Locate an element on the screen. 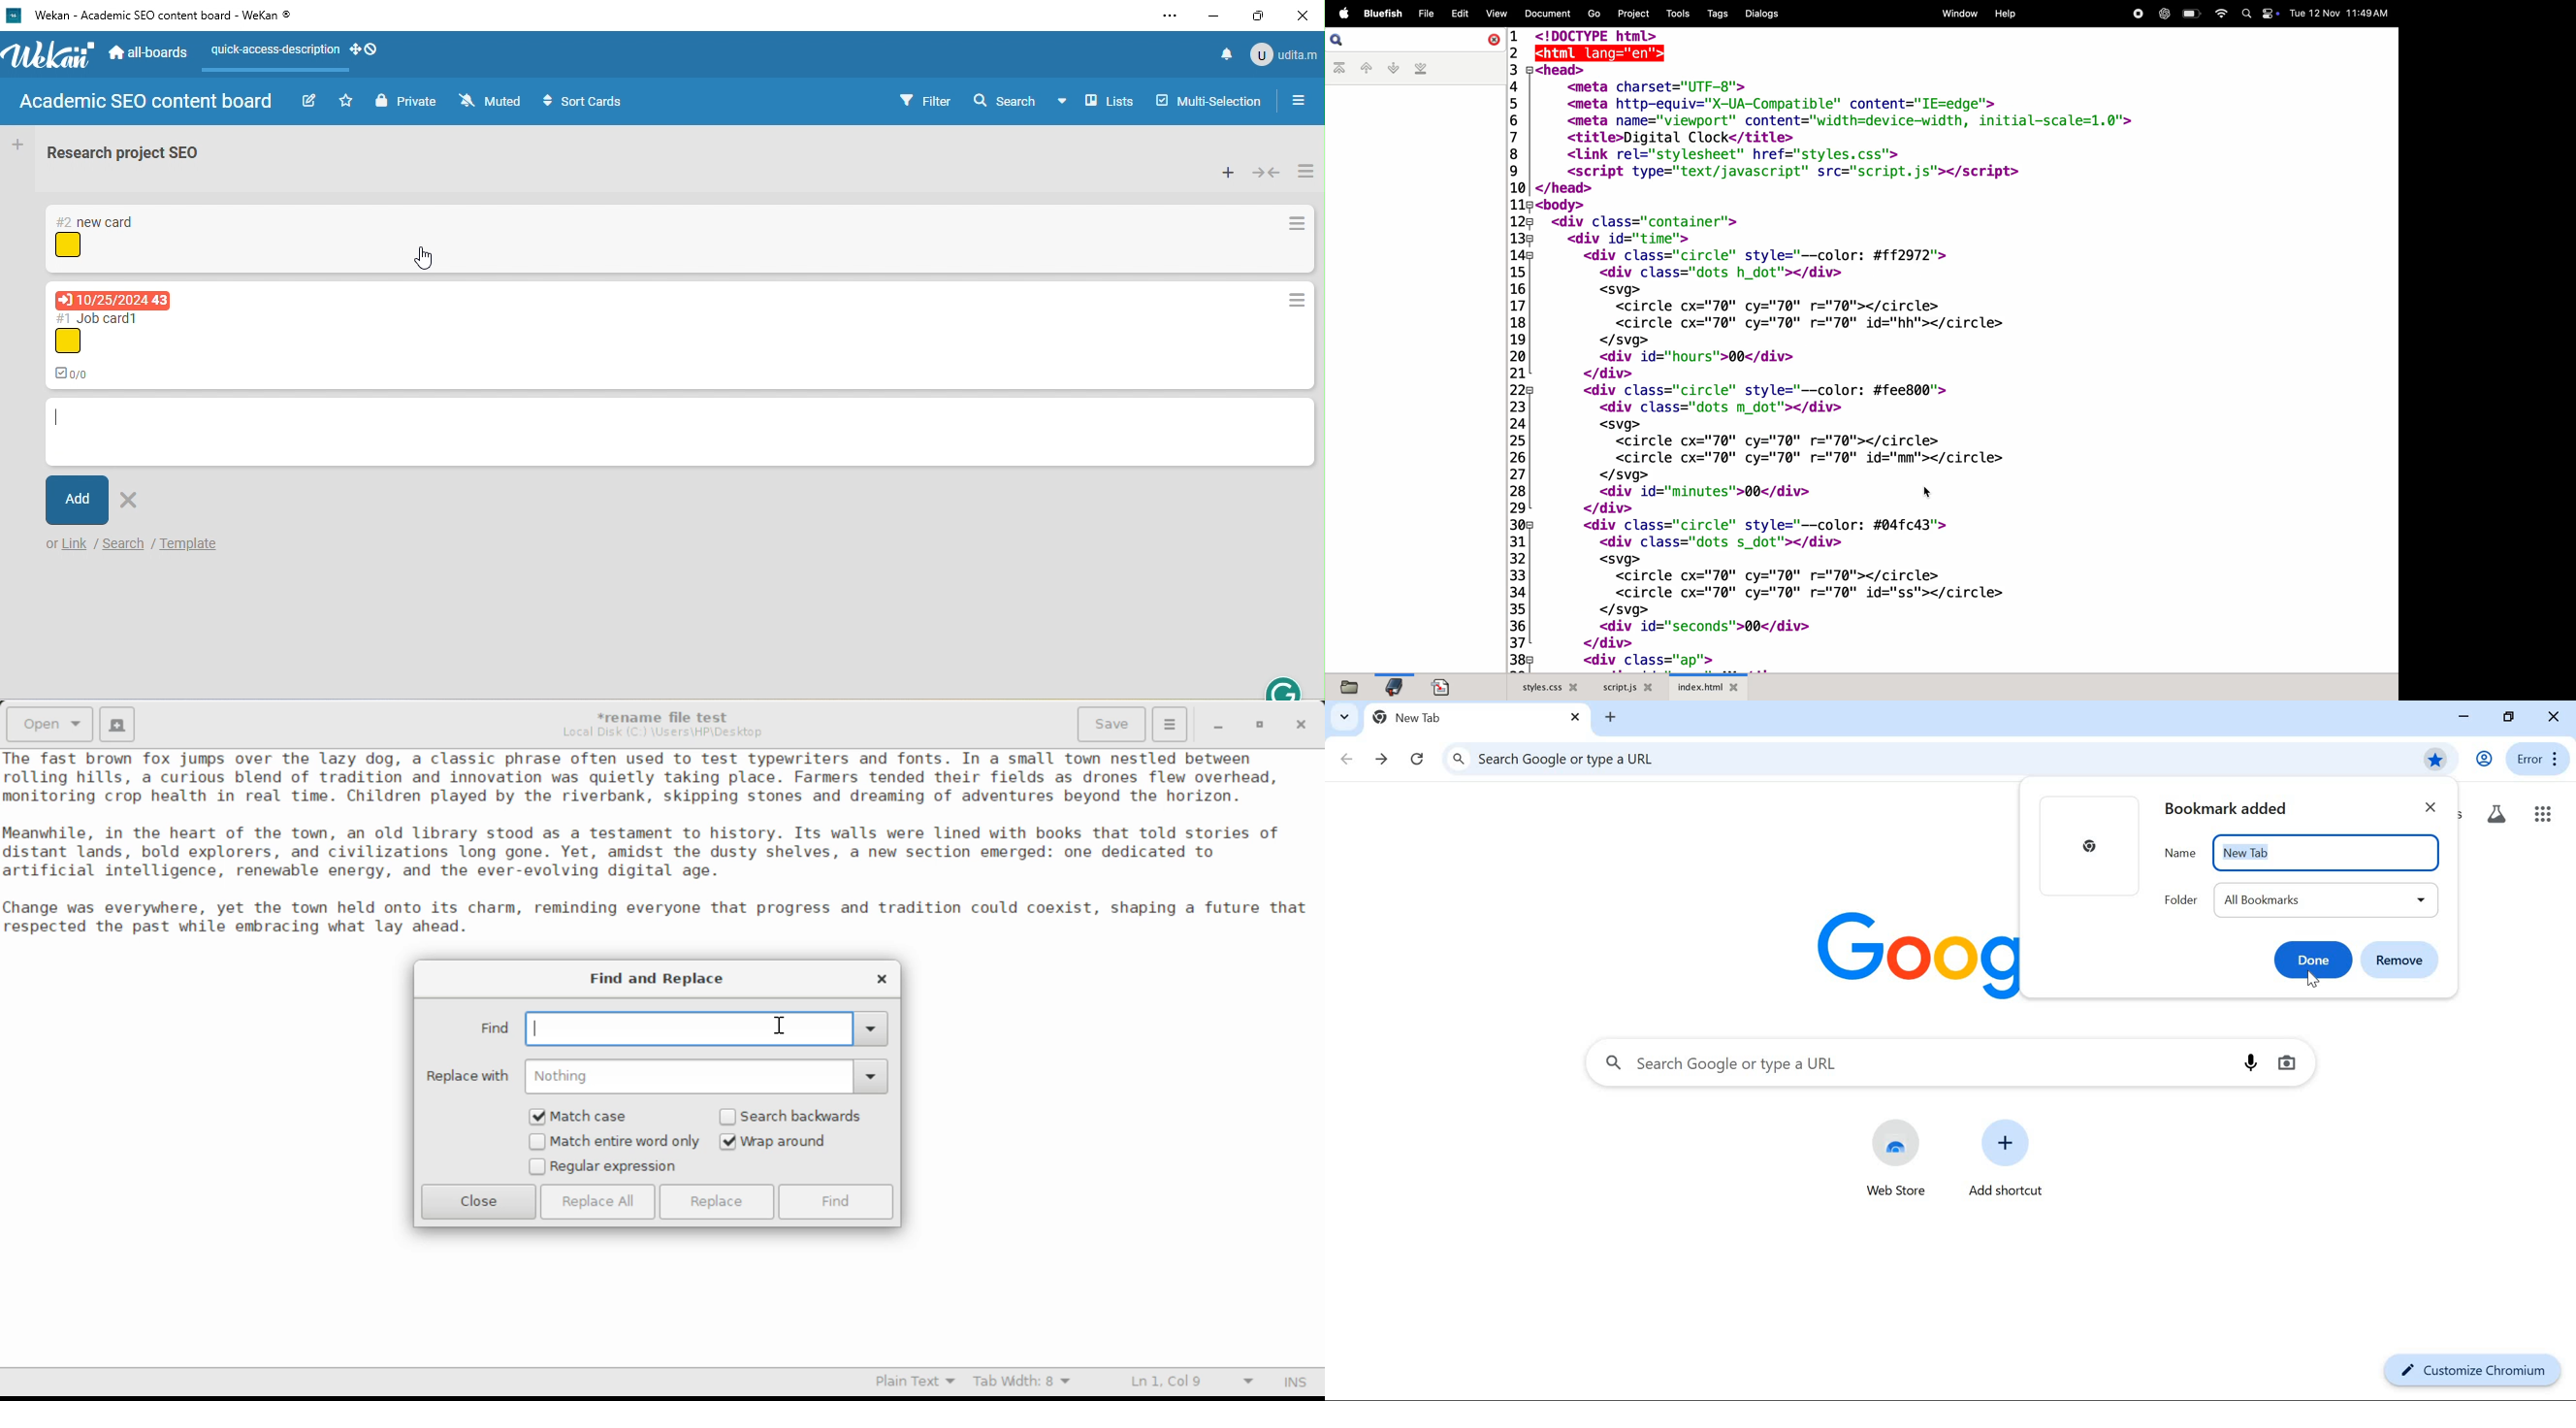 The height and width of the screenshot is (1428, 2576). notifications is located at coordinates (1222, 53).